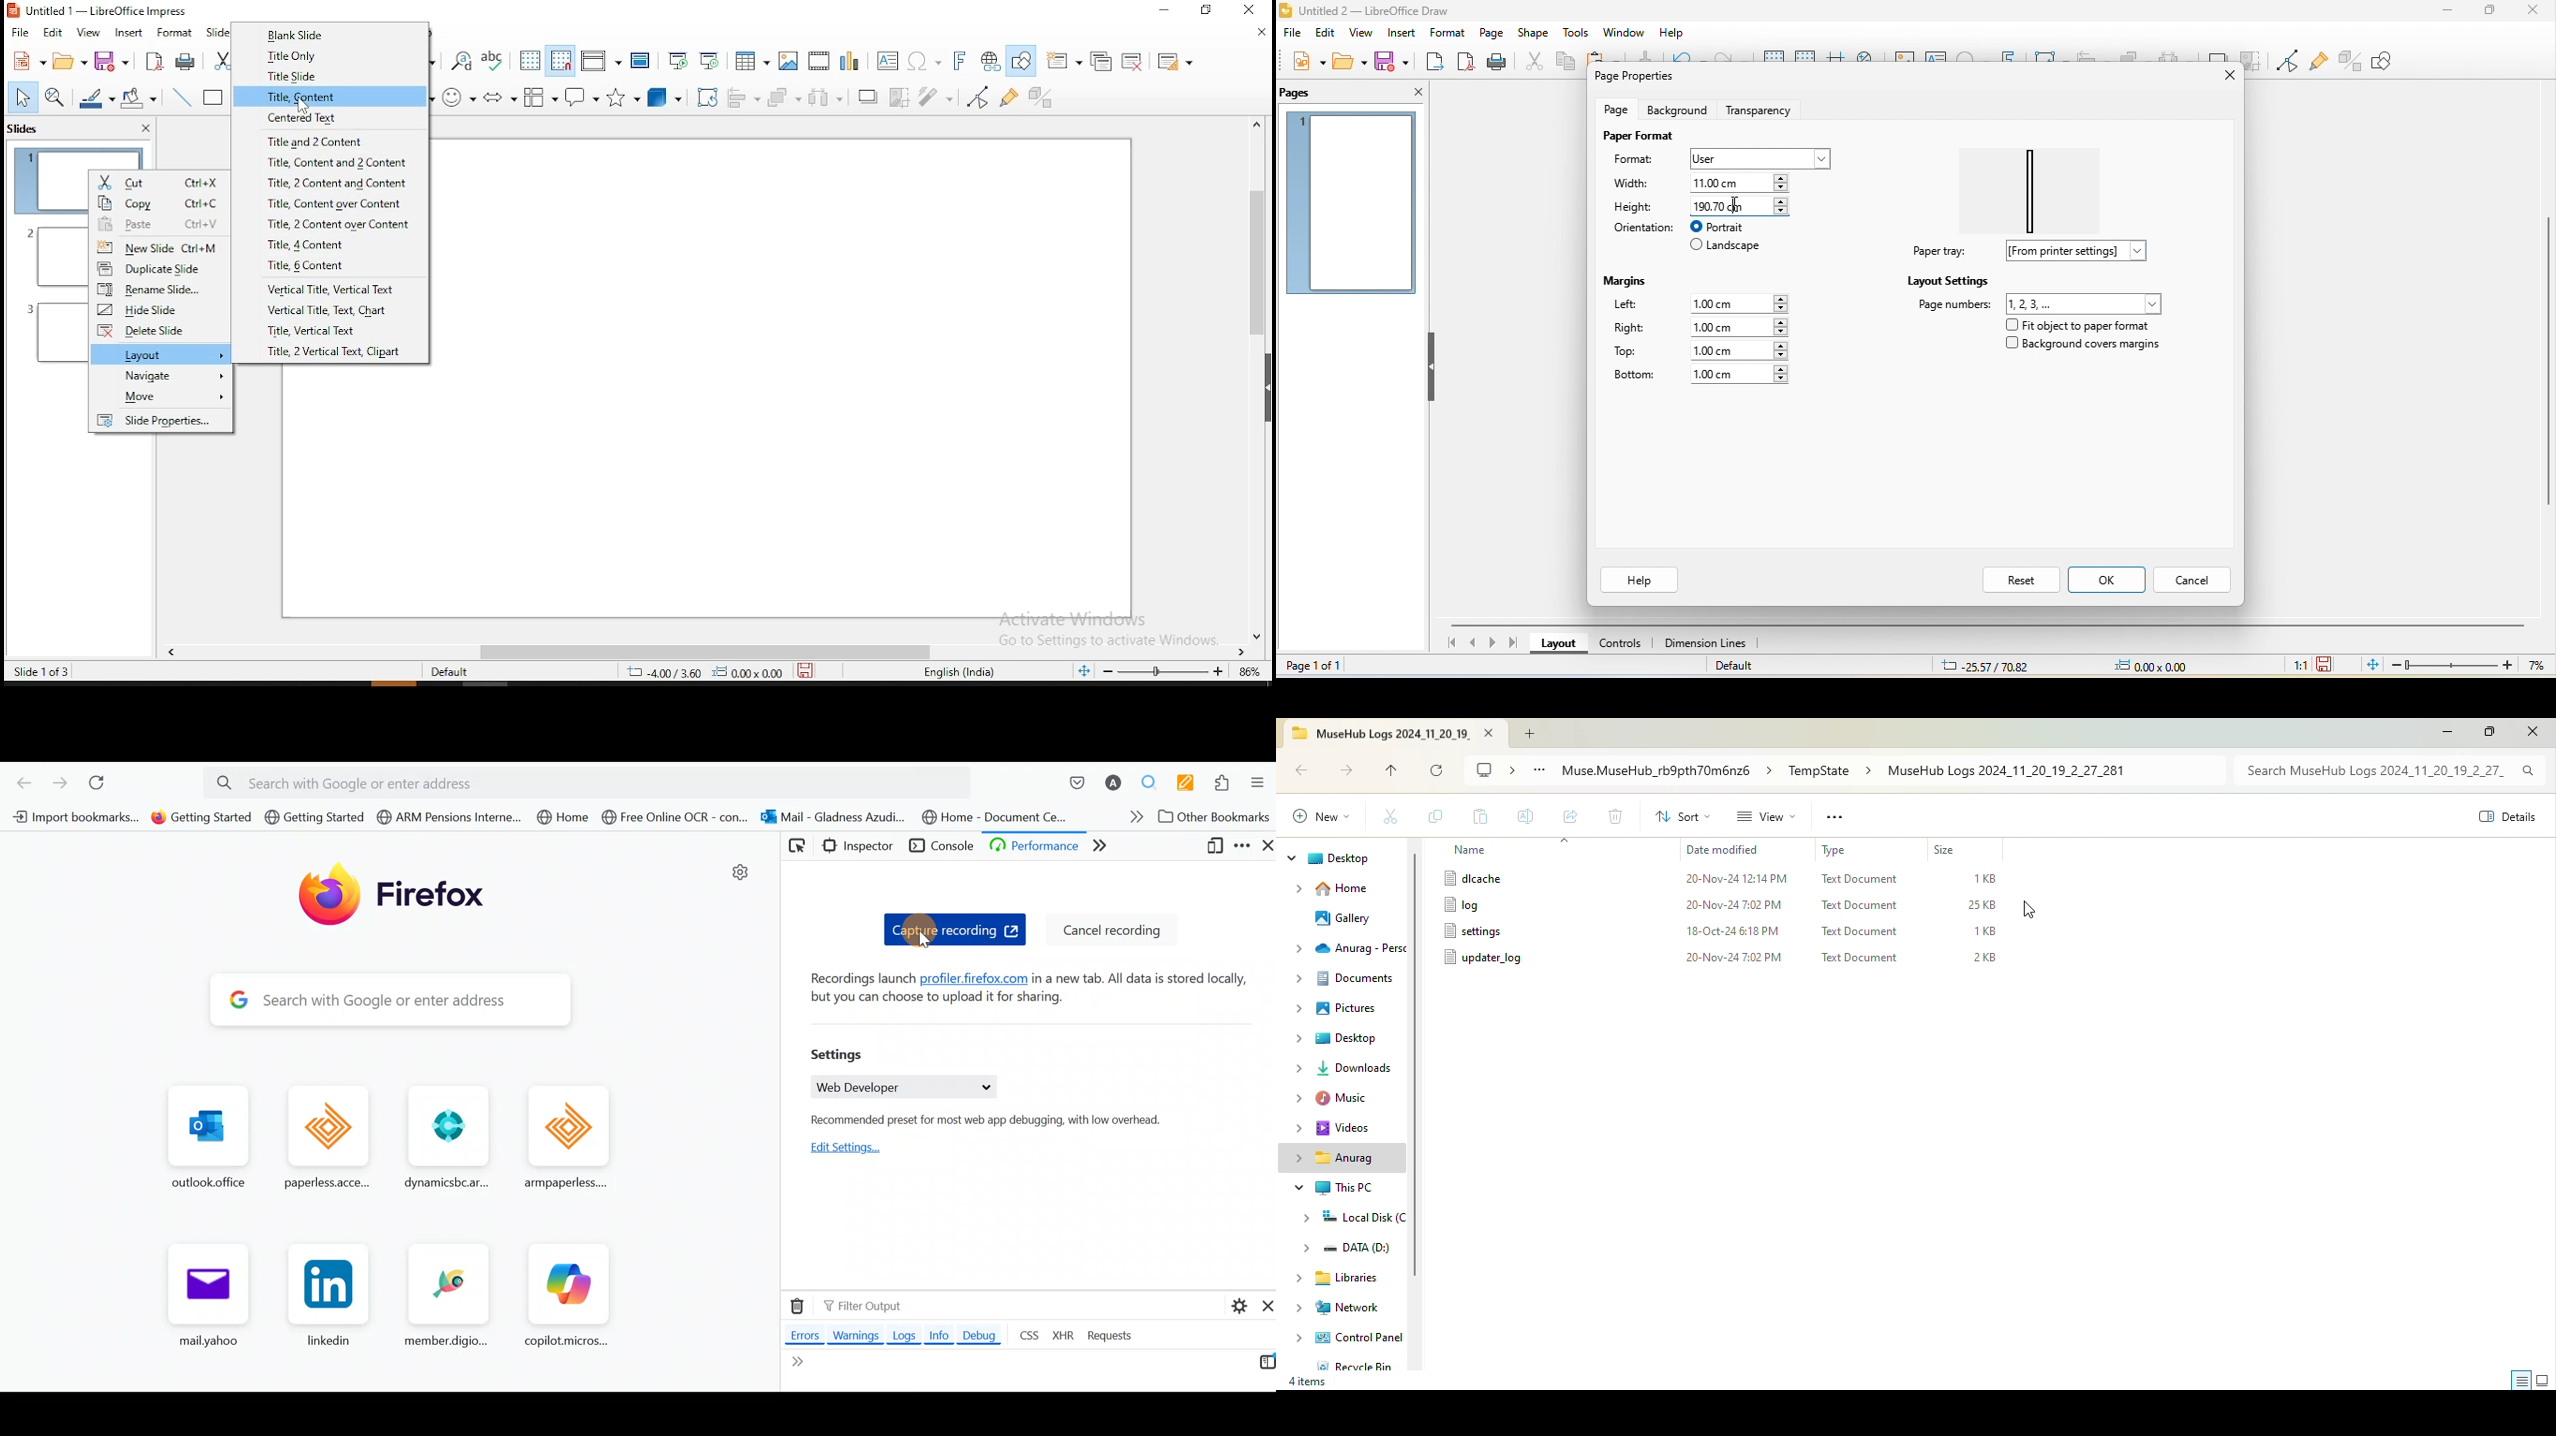  What do you see at coordinates (2084, 251) in the screenshot?
I see `from printer settings` at bounding box center [2084, 251].